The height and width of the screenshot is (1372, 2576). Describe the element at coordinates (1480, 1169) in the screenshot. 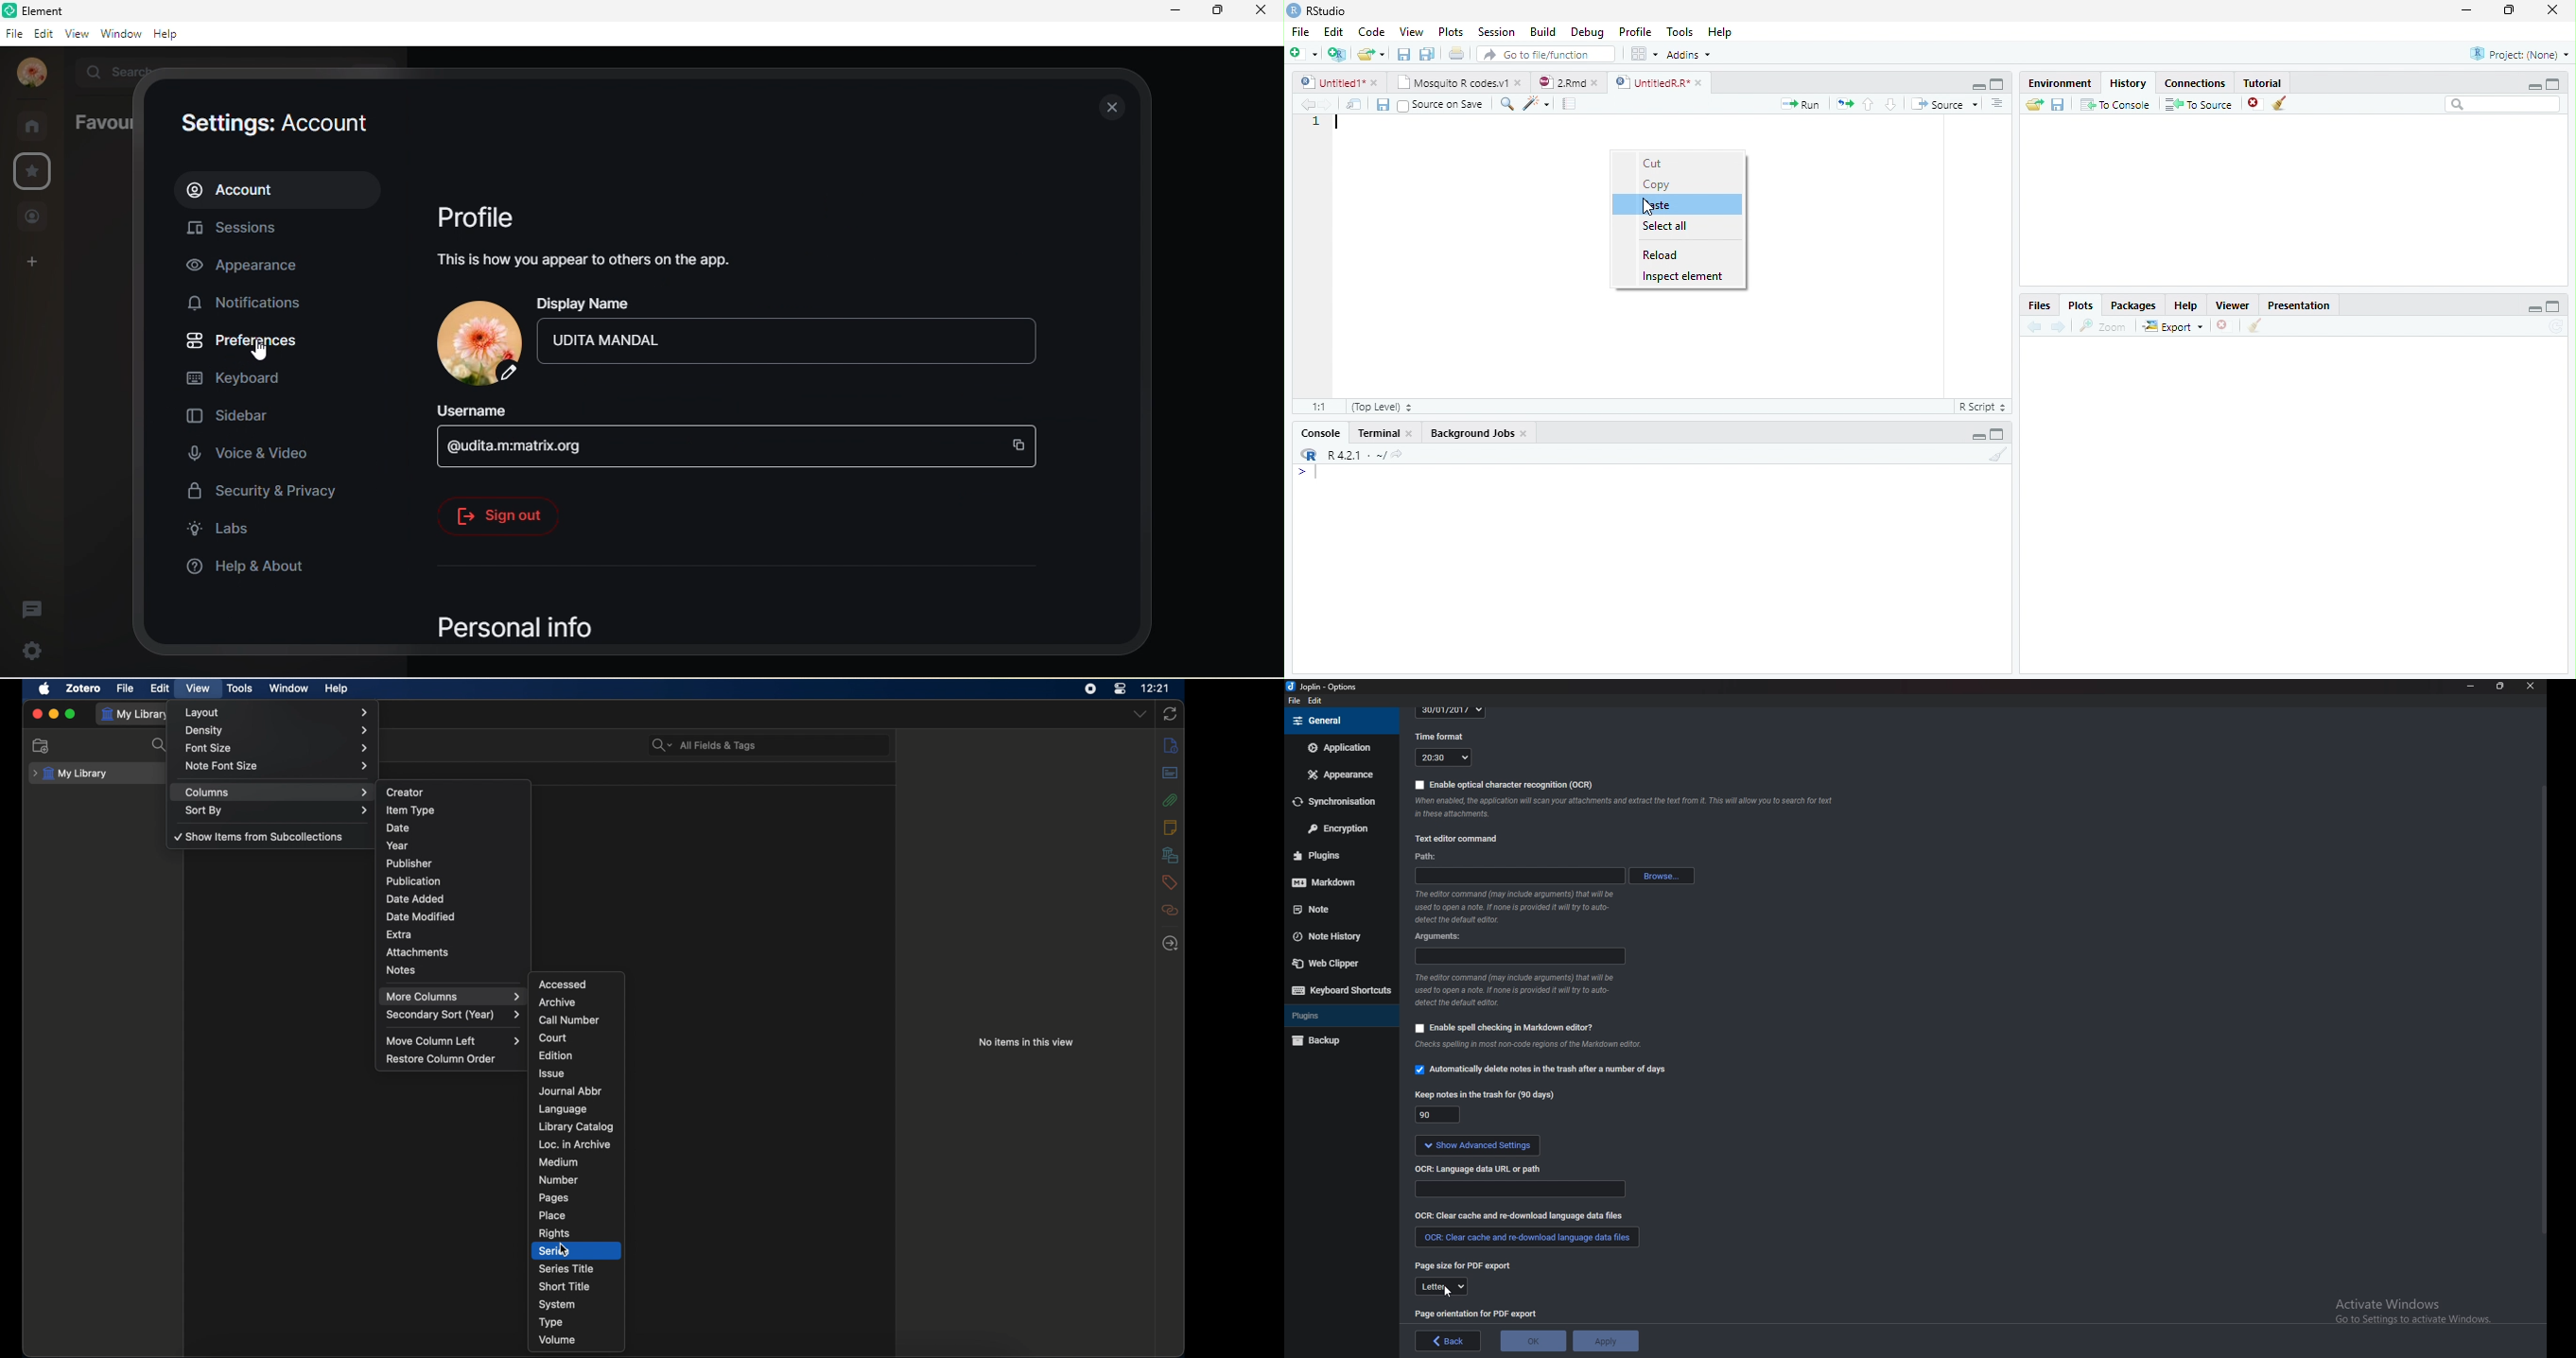

I see `ocr Language data url or path` at that location.